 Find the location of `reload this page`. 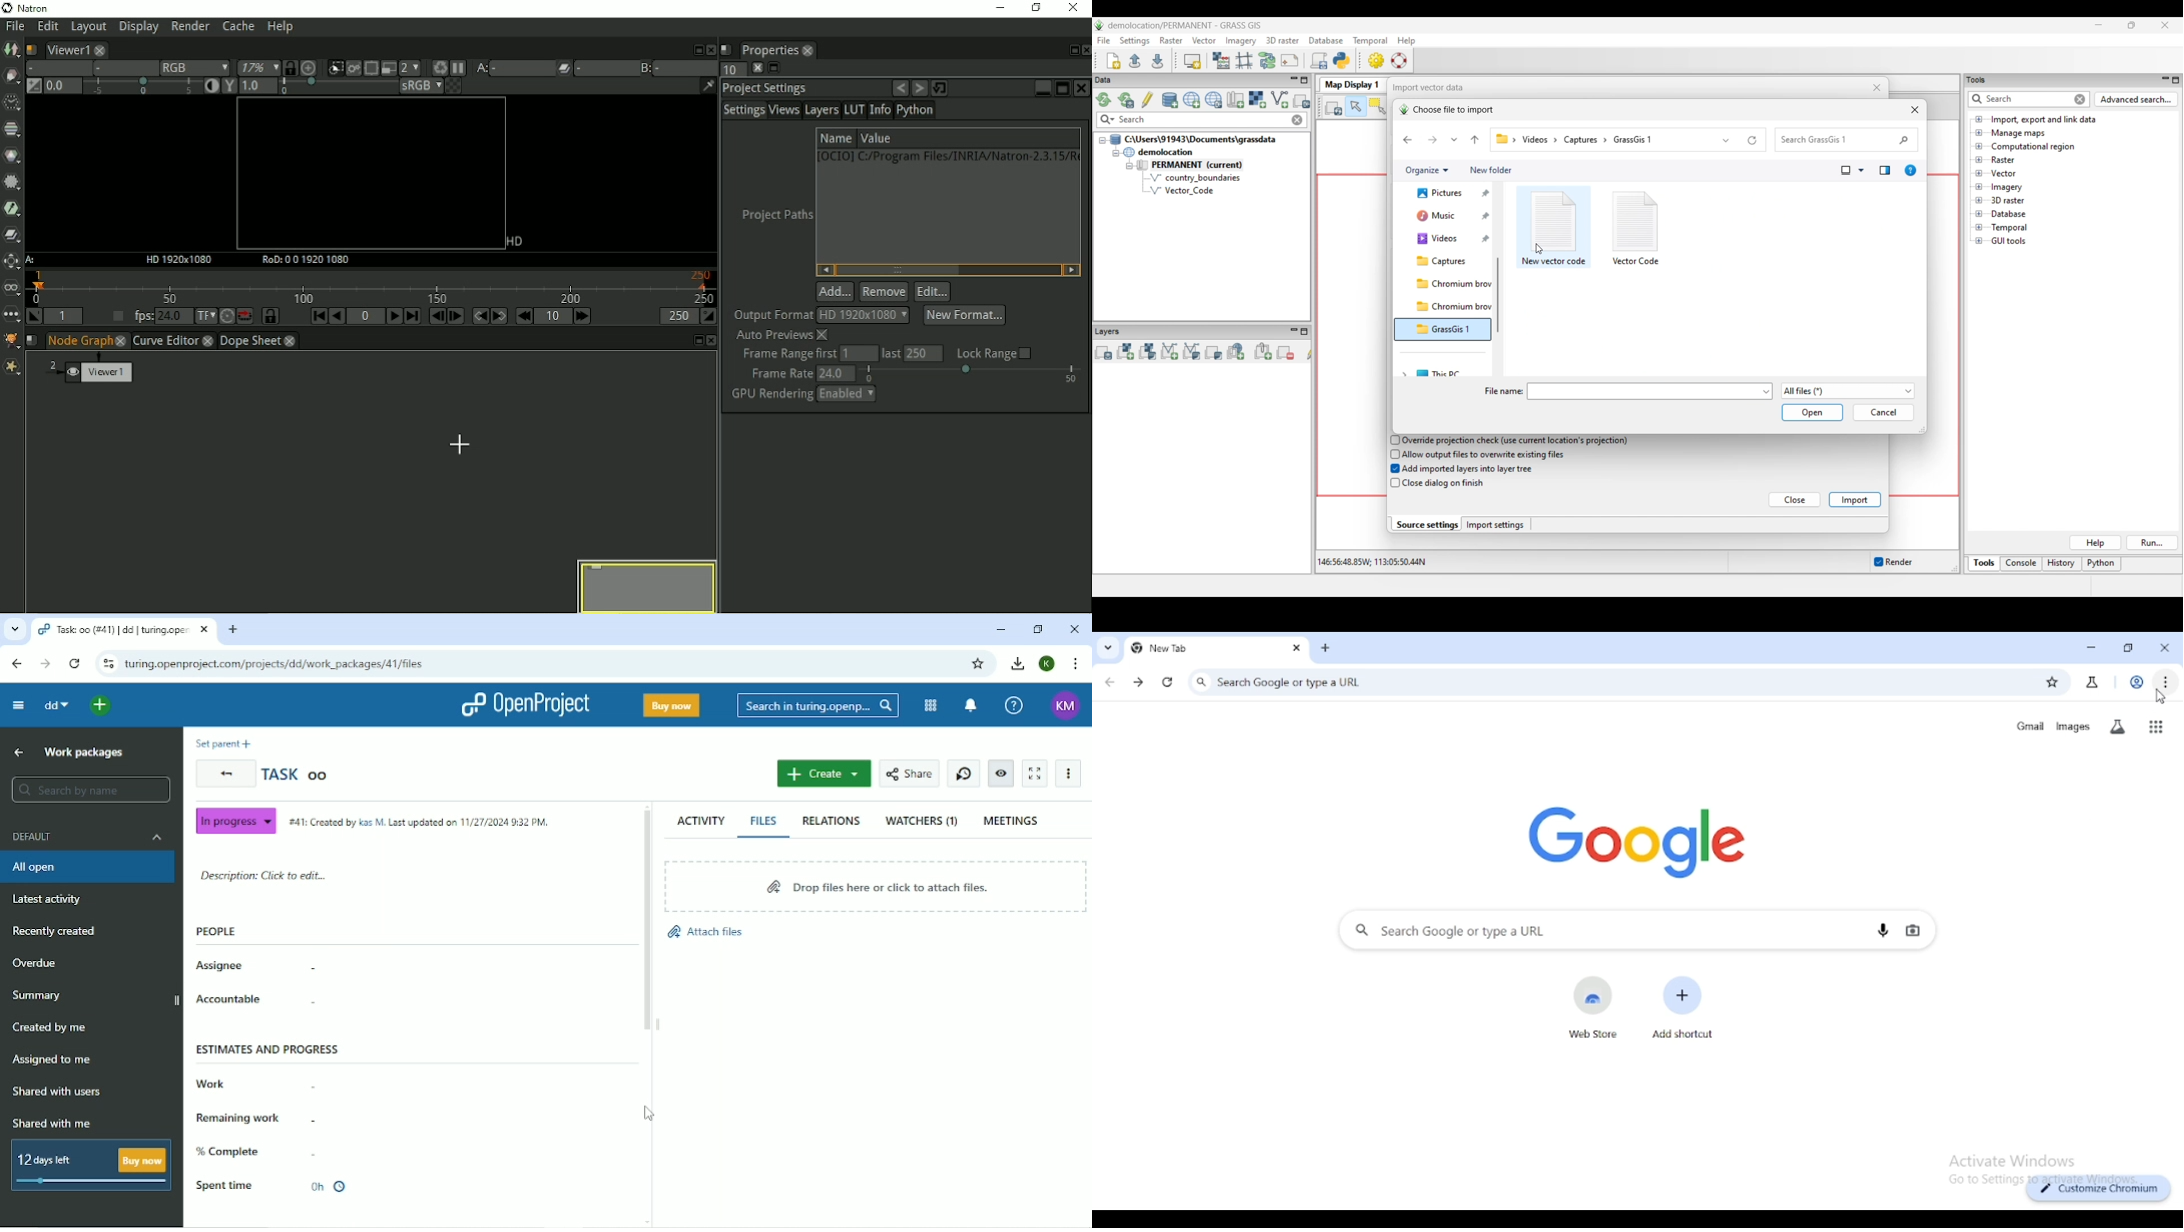

reload this page is located at coordinates (1167, 682).